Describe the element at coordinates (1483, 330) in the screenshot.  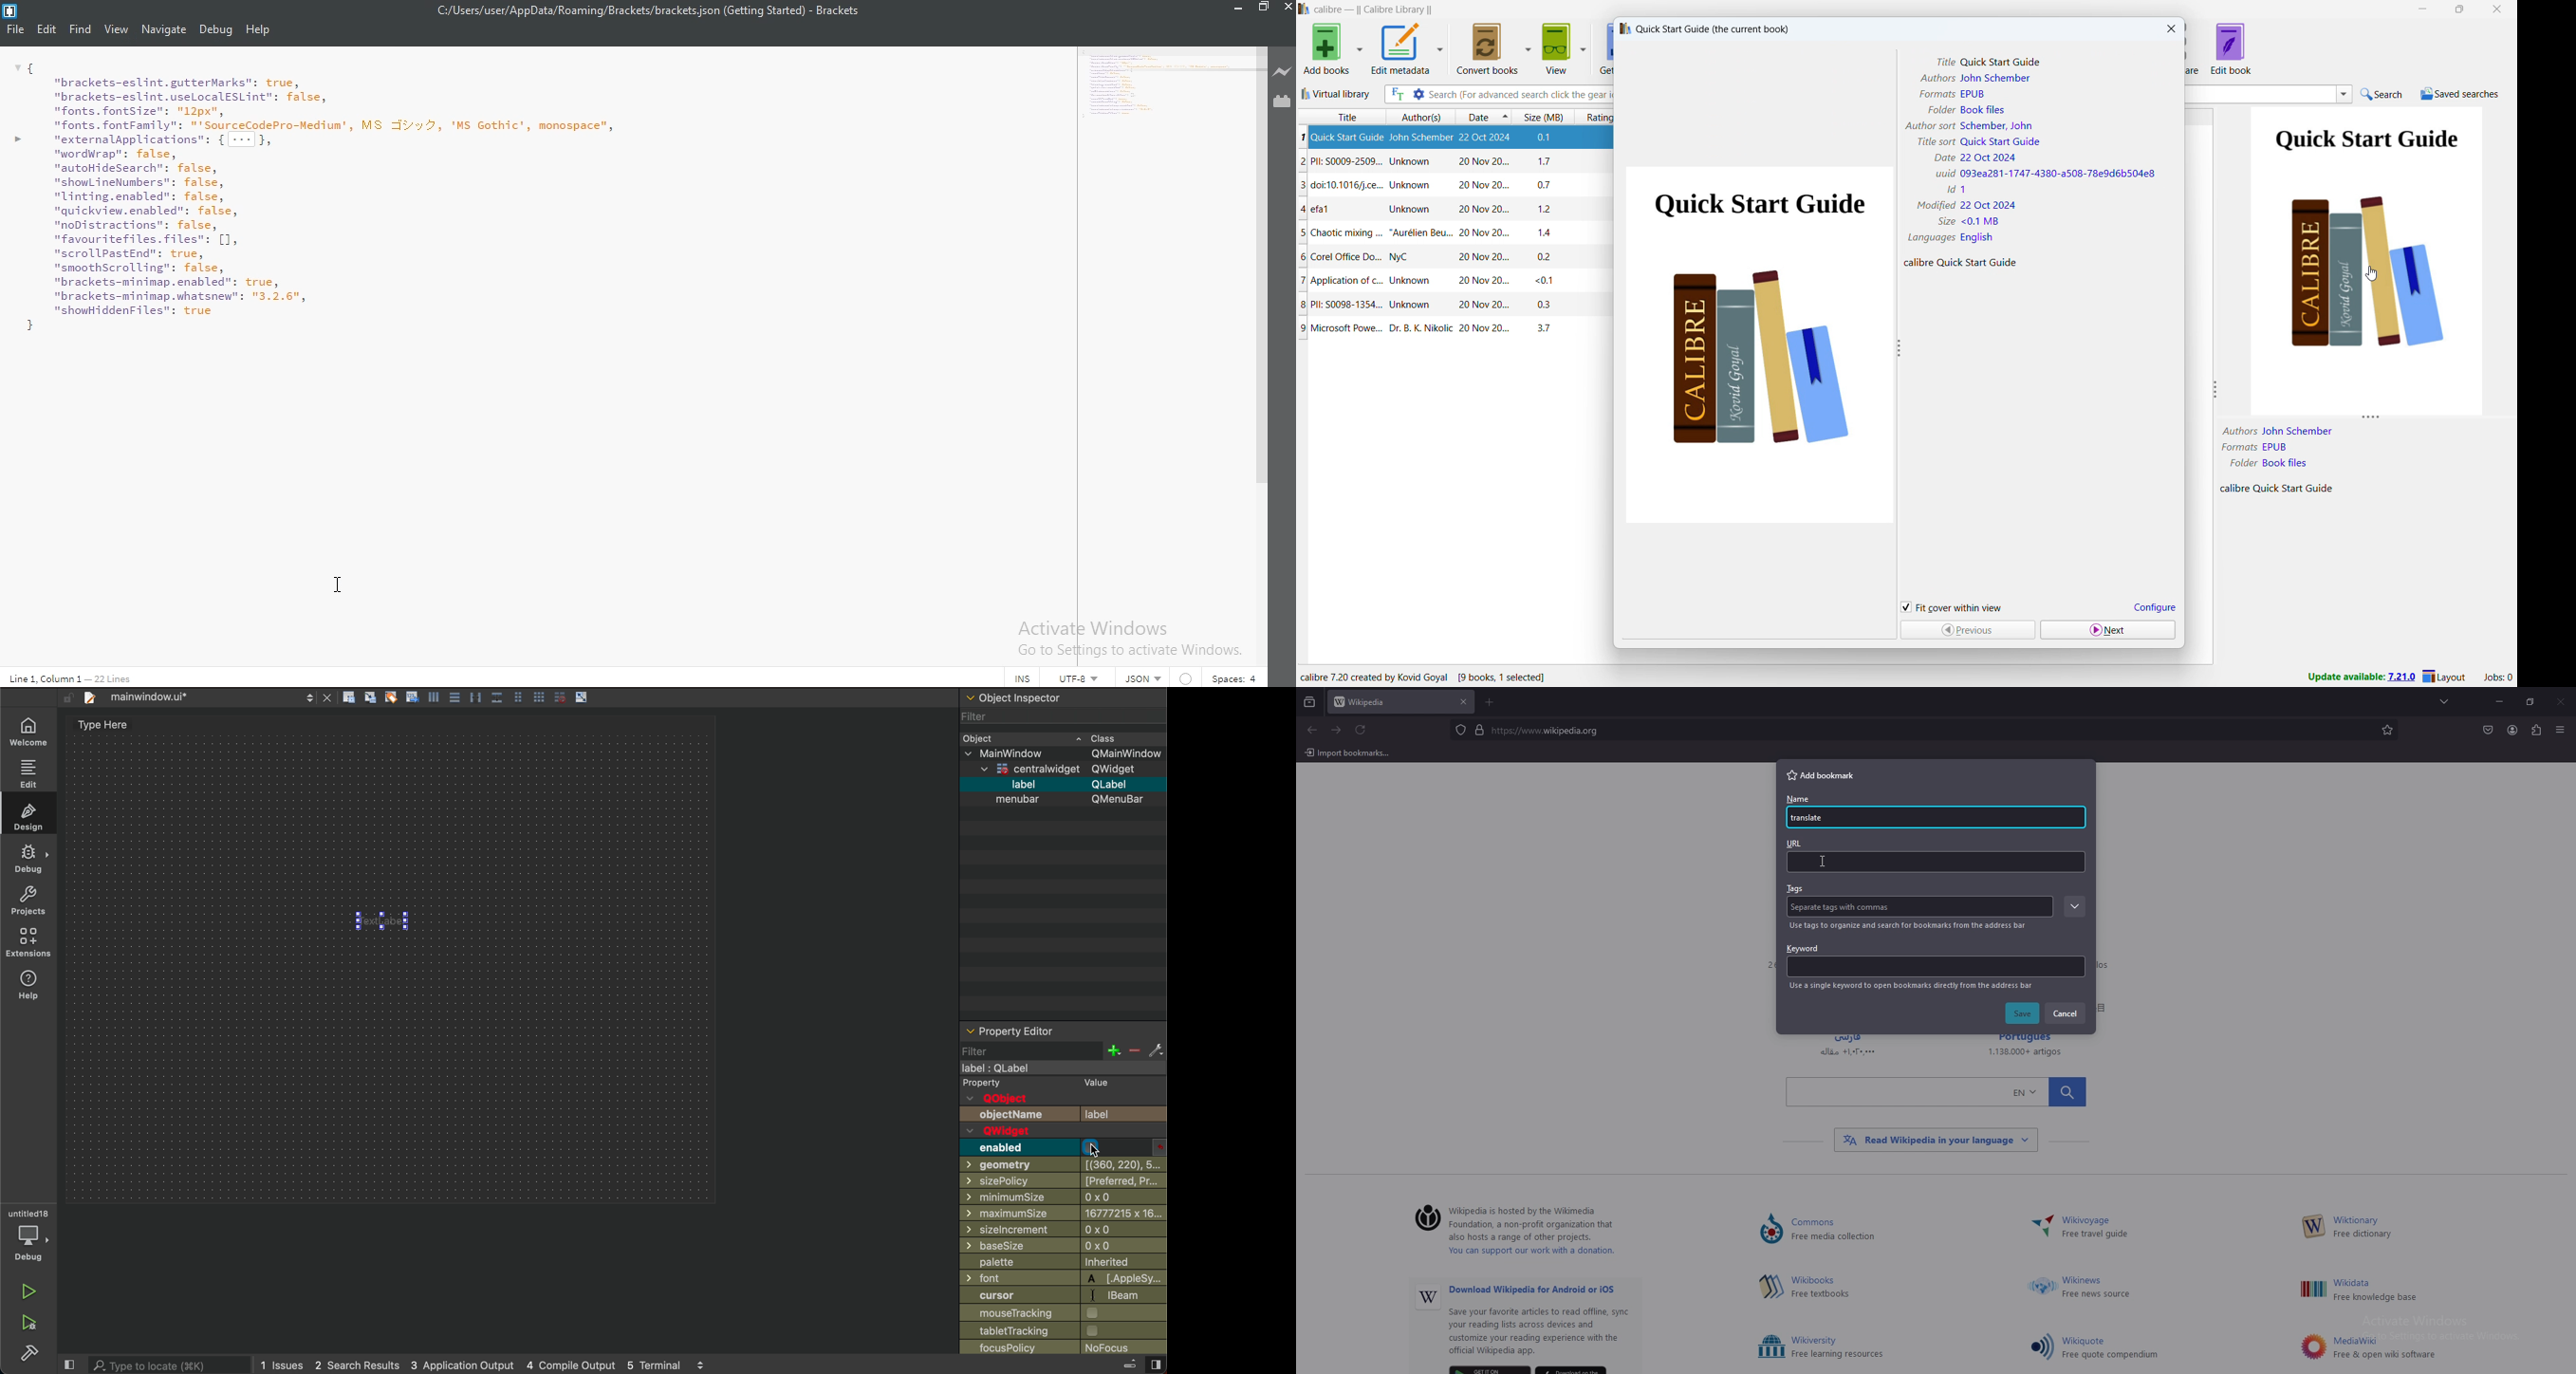
I see `20 Nov 20..` at that location.